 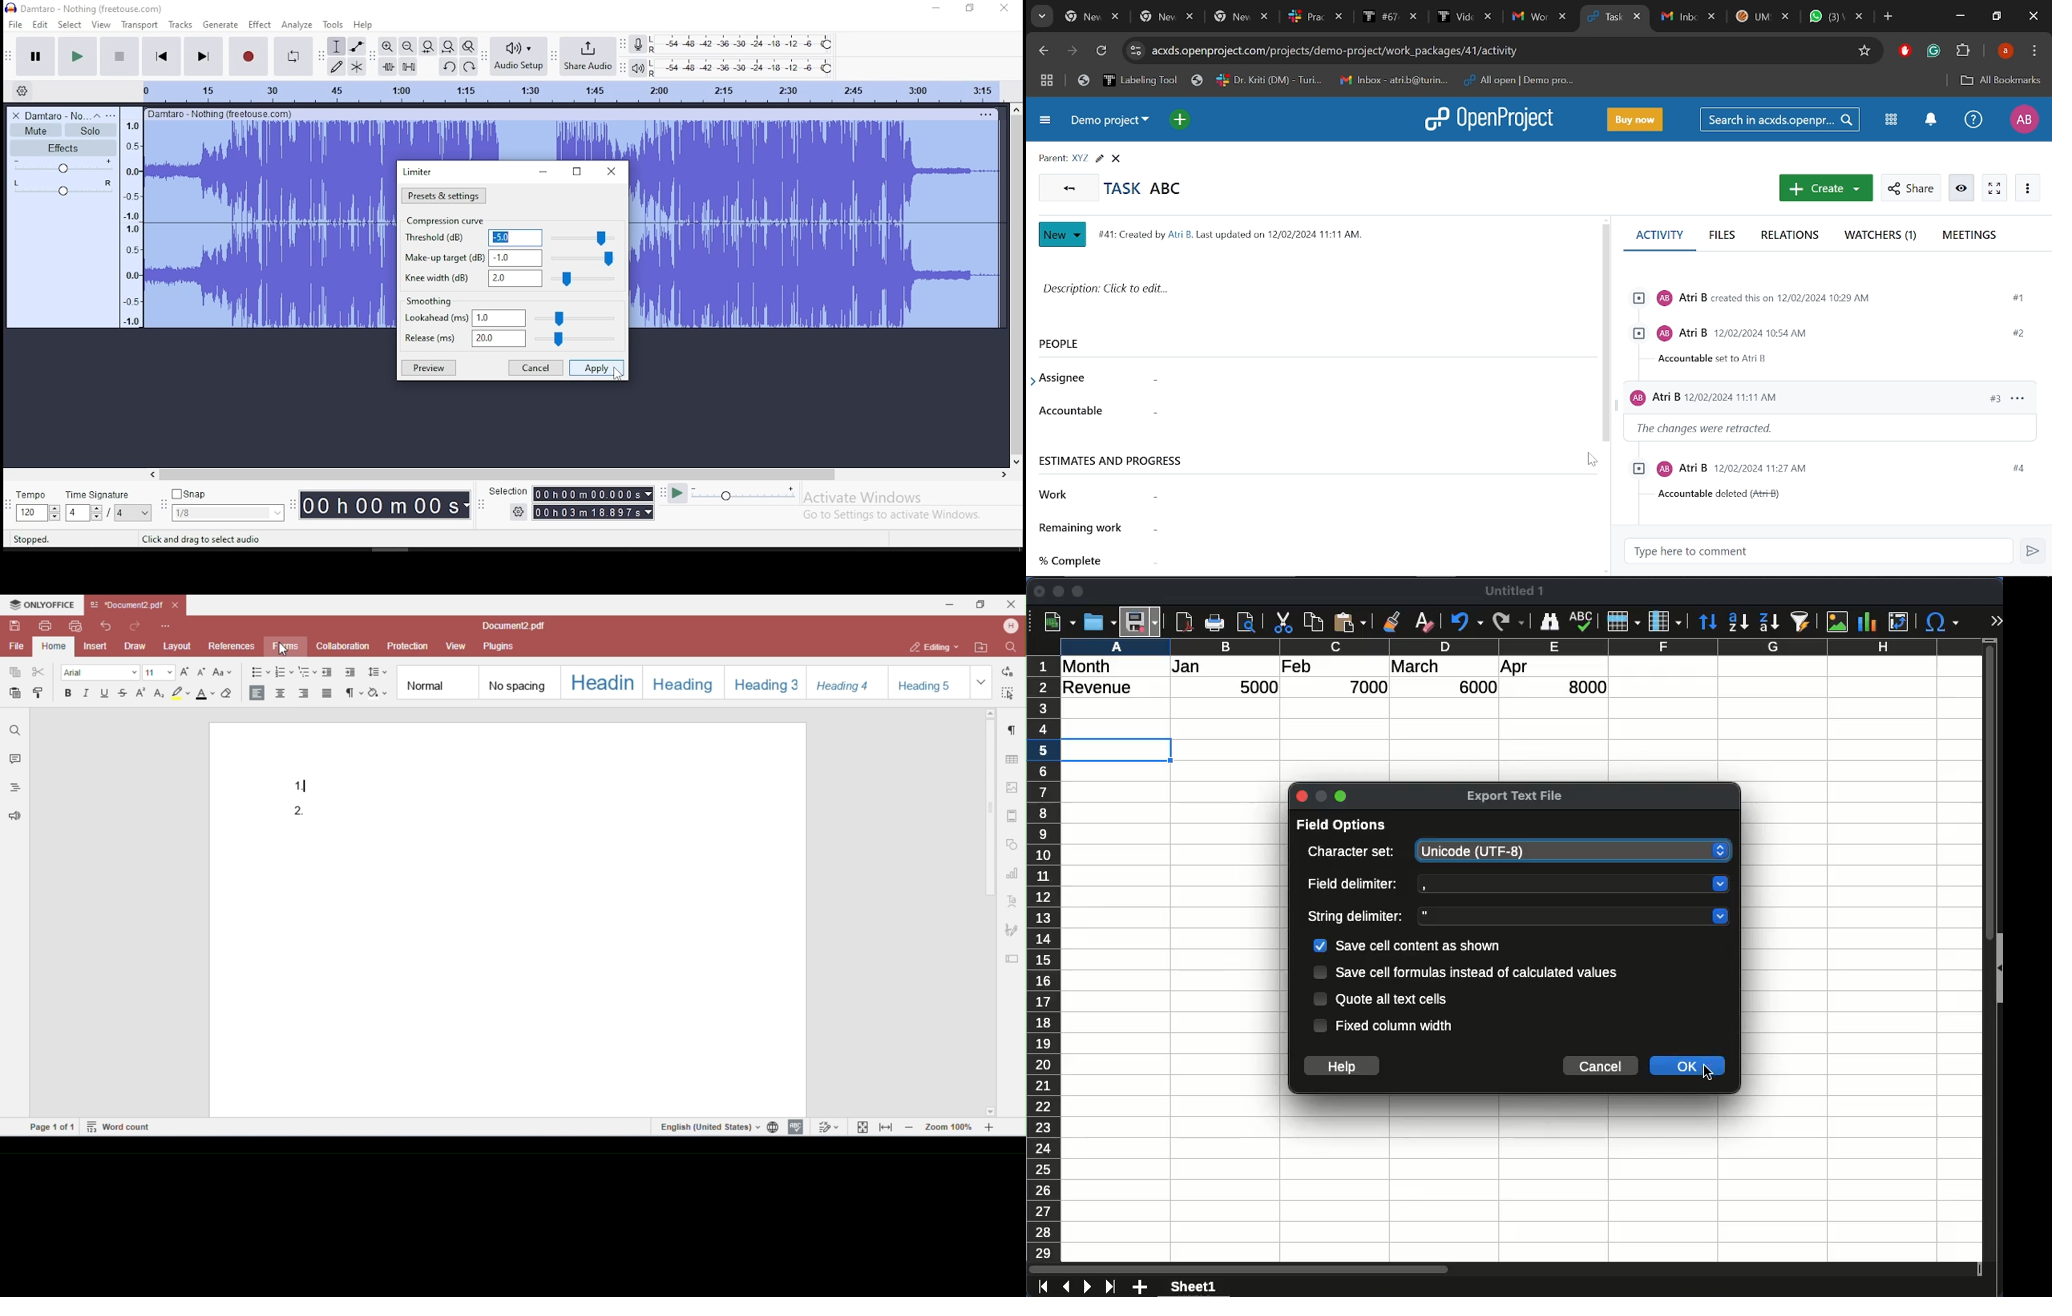 I want to click on effect, so click(x=260, y=25).